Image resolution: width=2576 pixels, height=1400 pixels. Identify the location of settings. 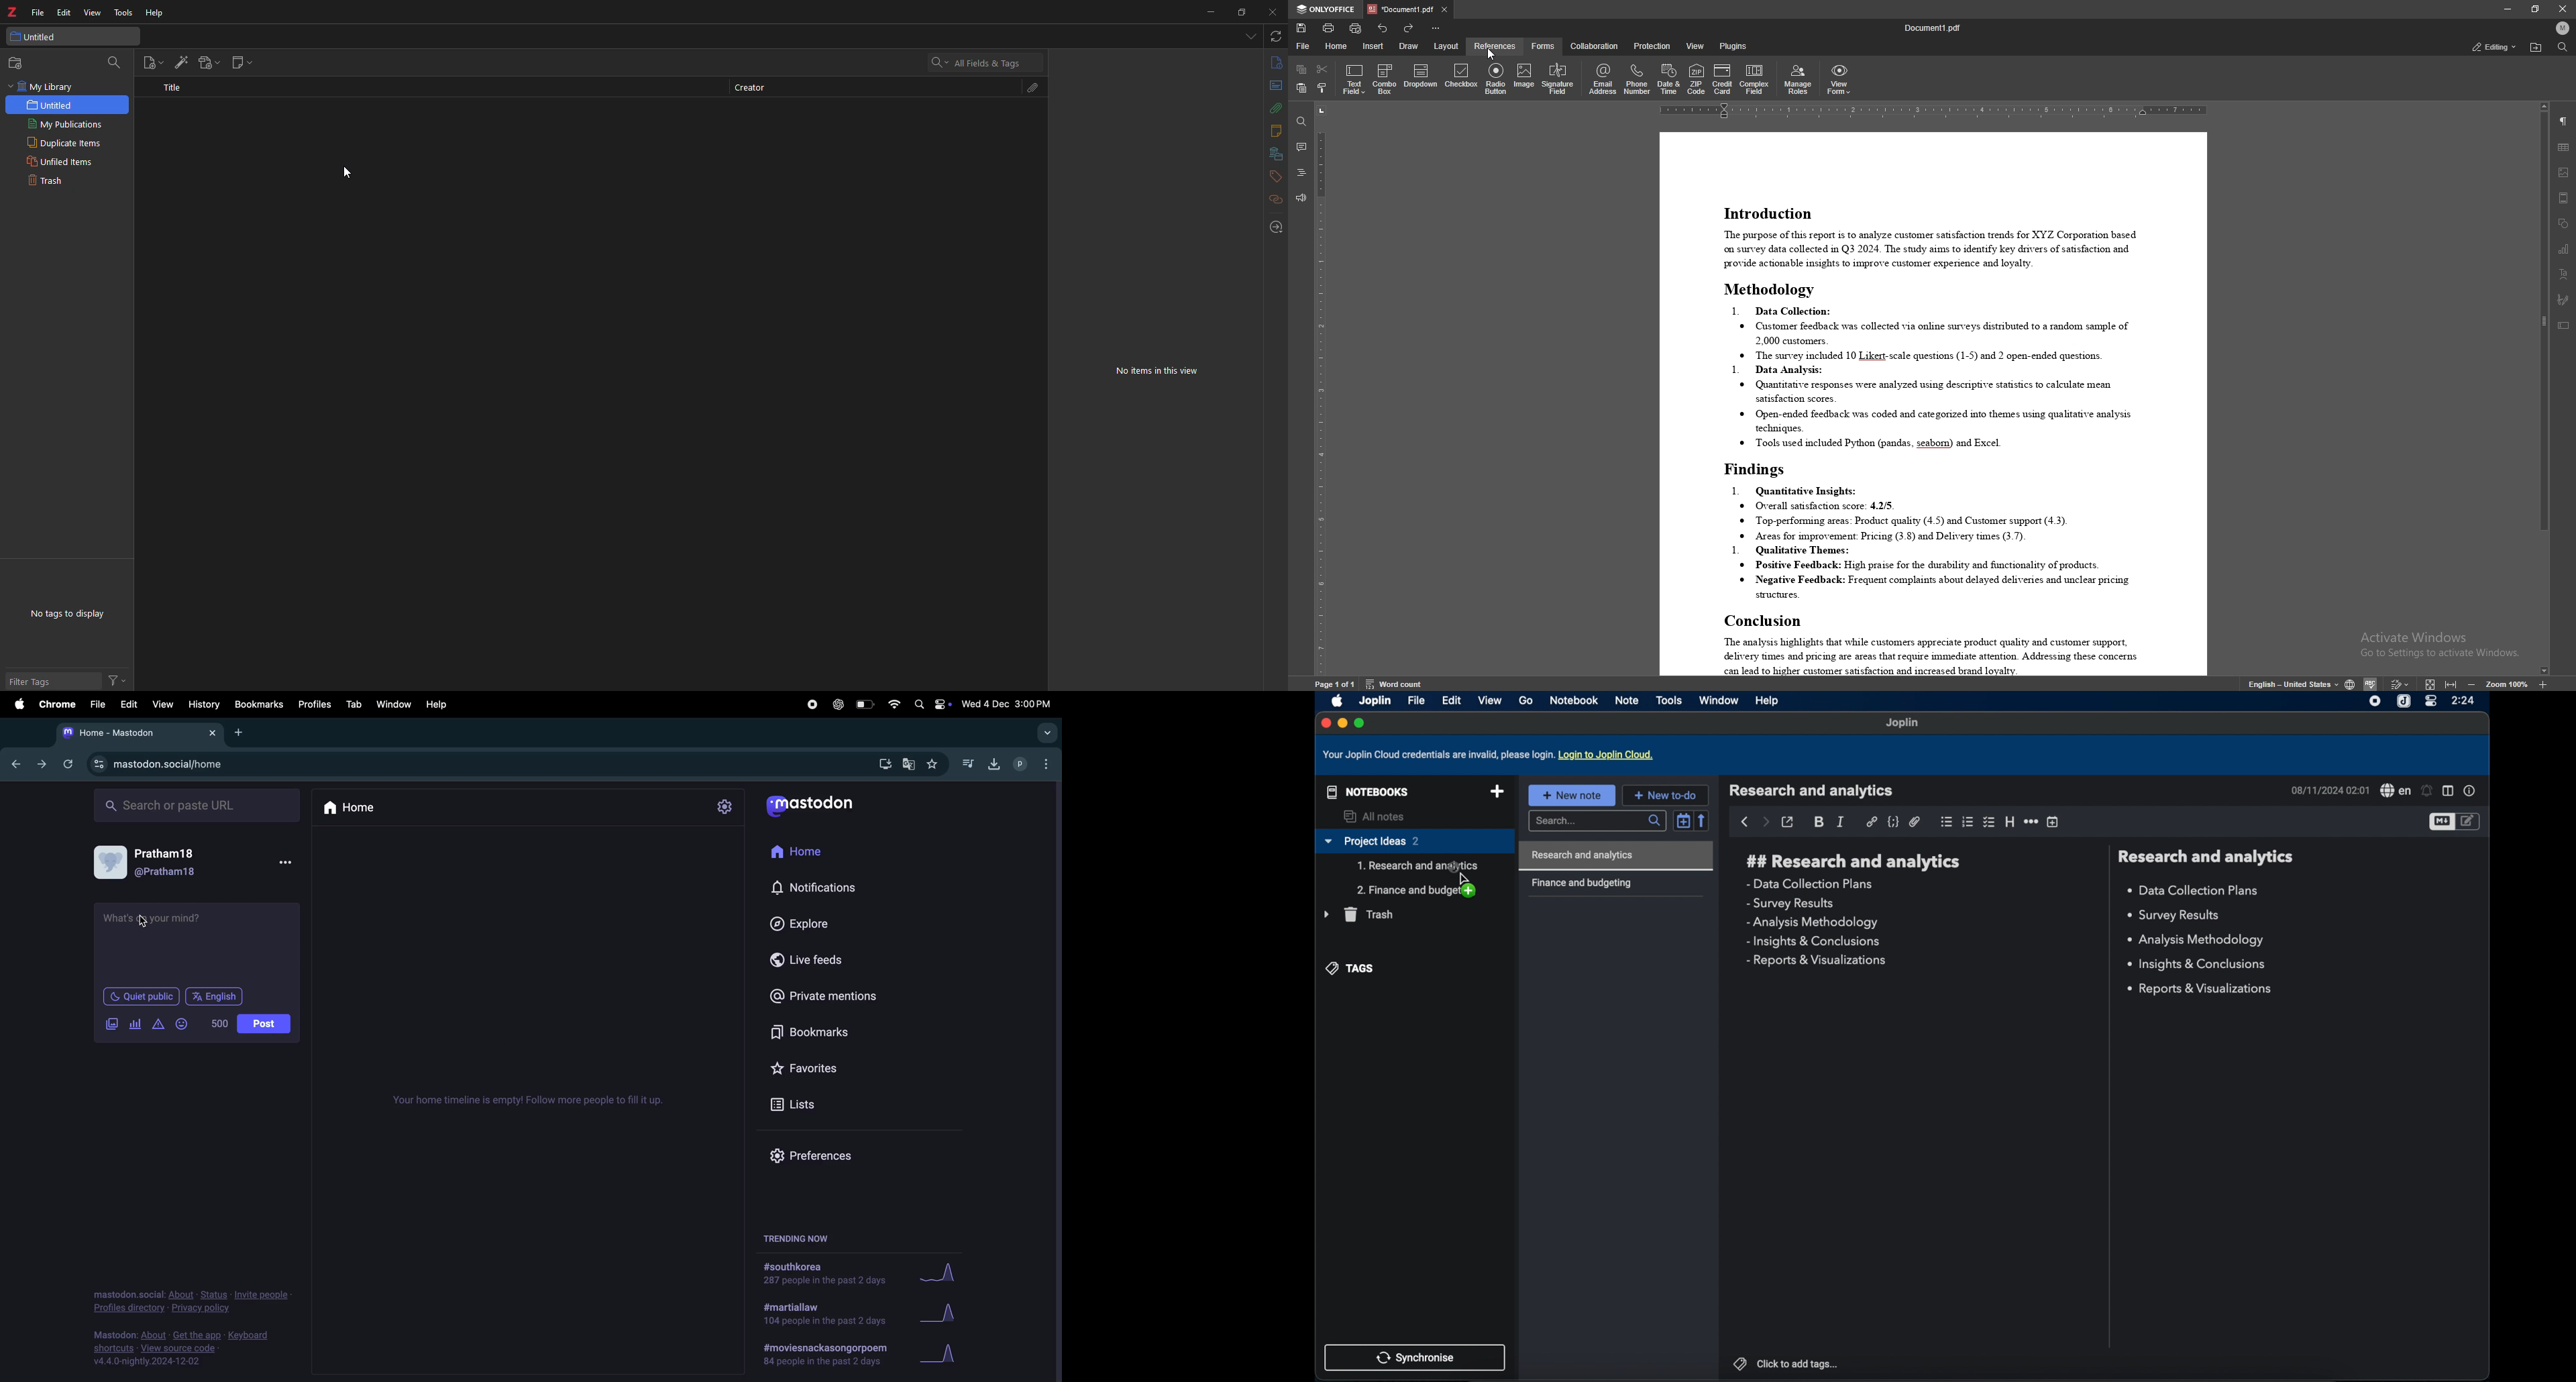
(726, 807).